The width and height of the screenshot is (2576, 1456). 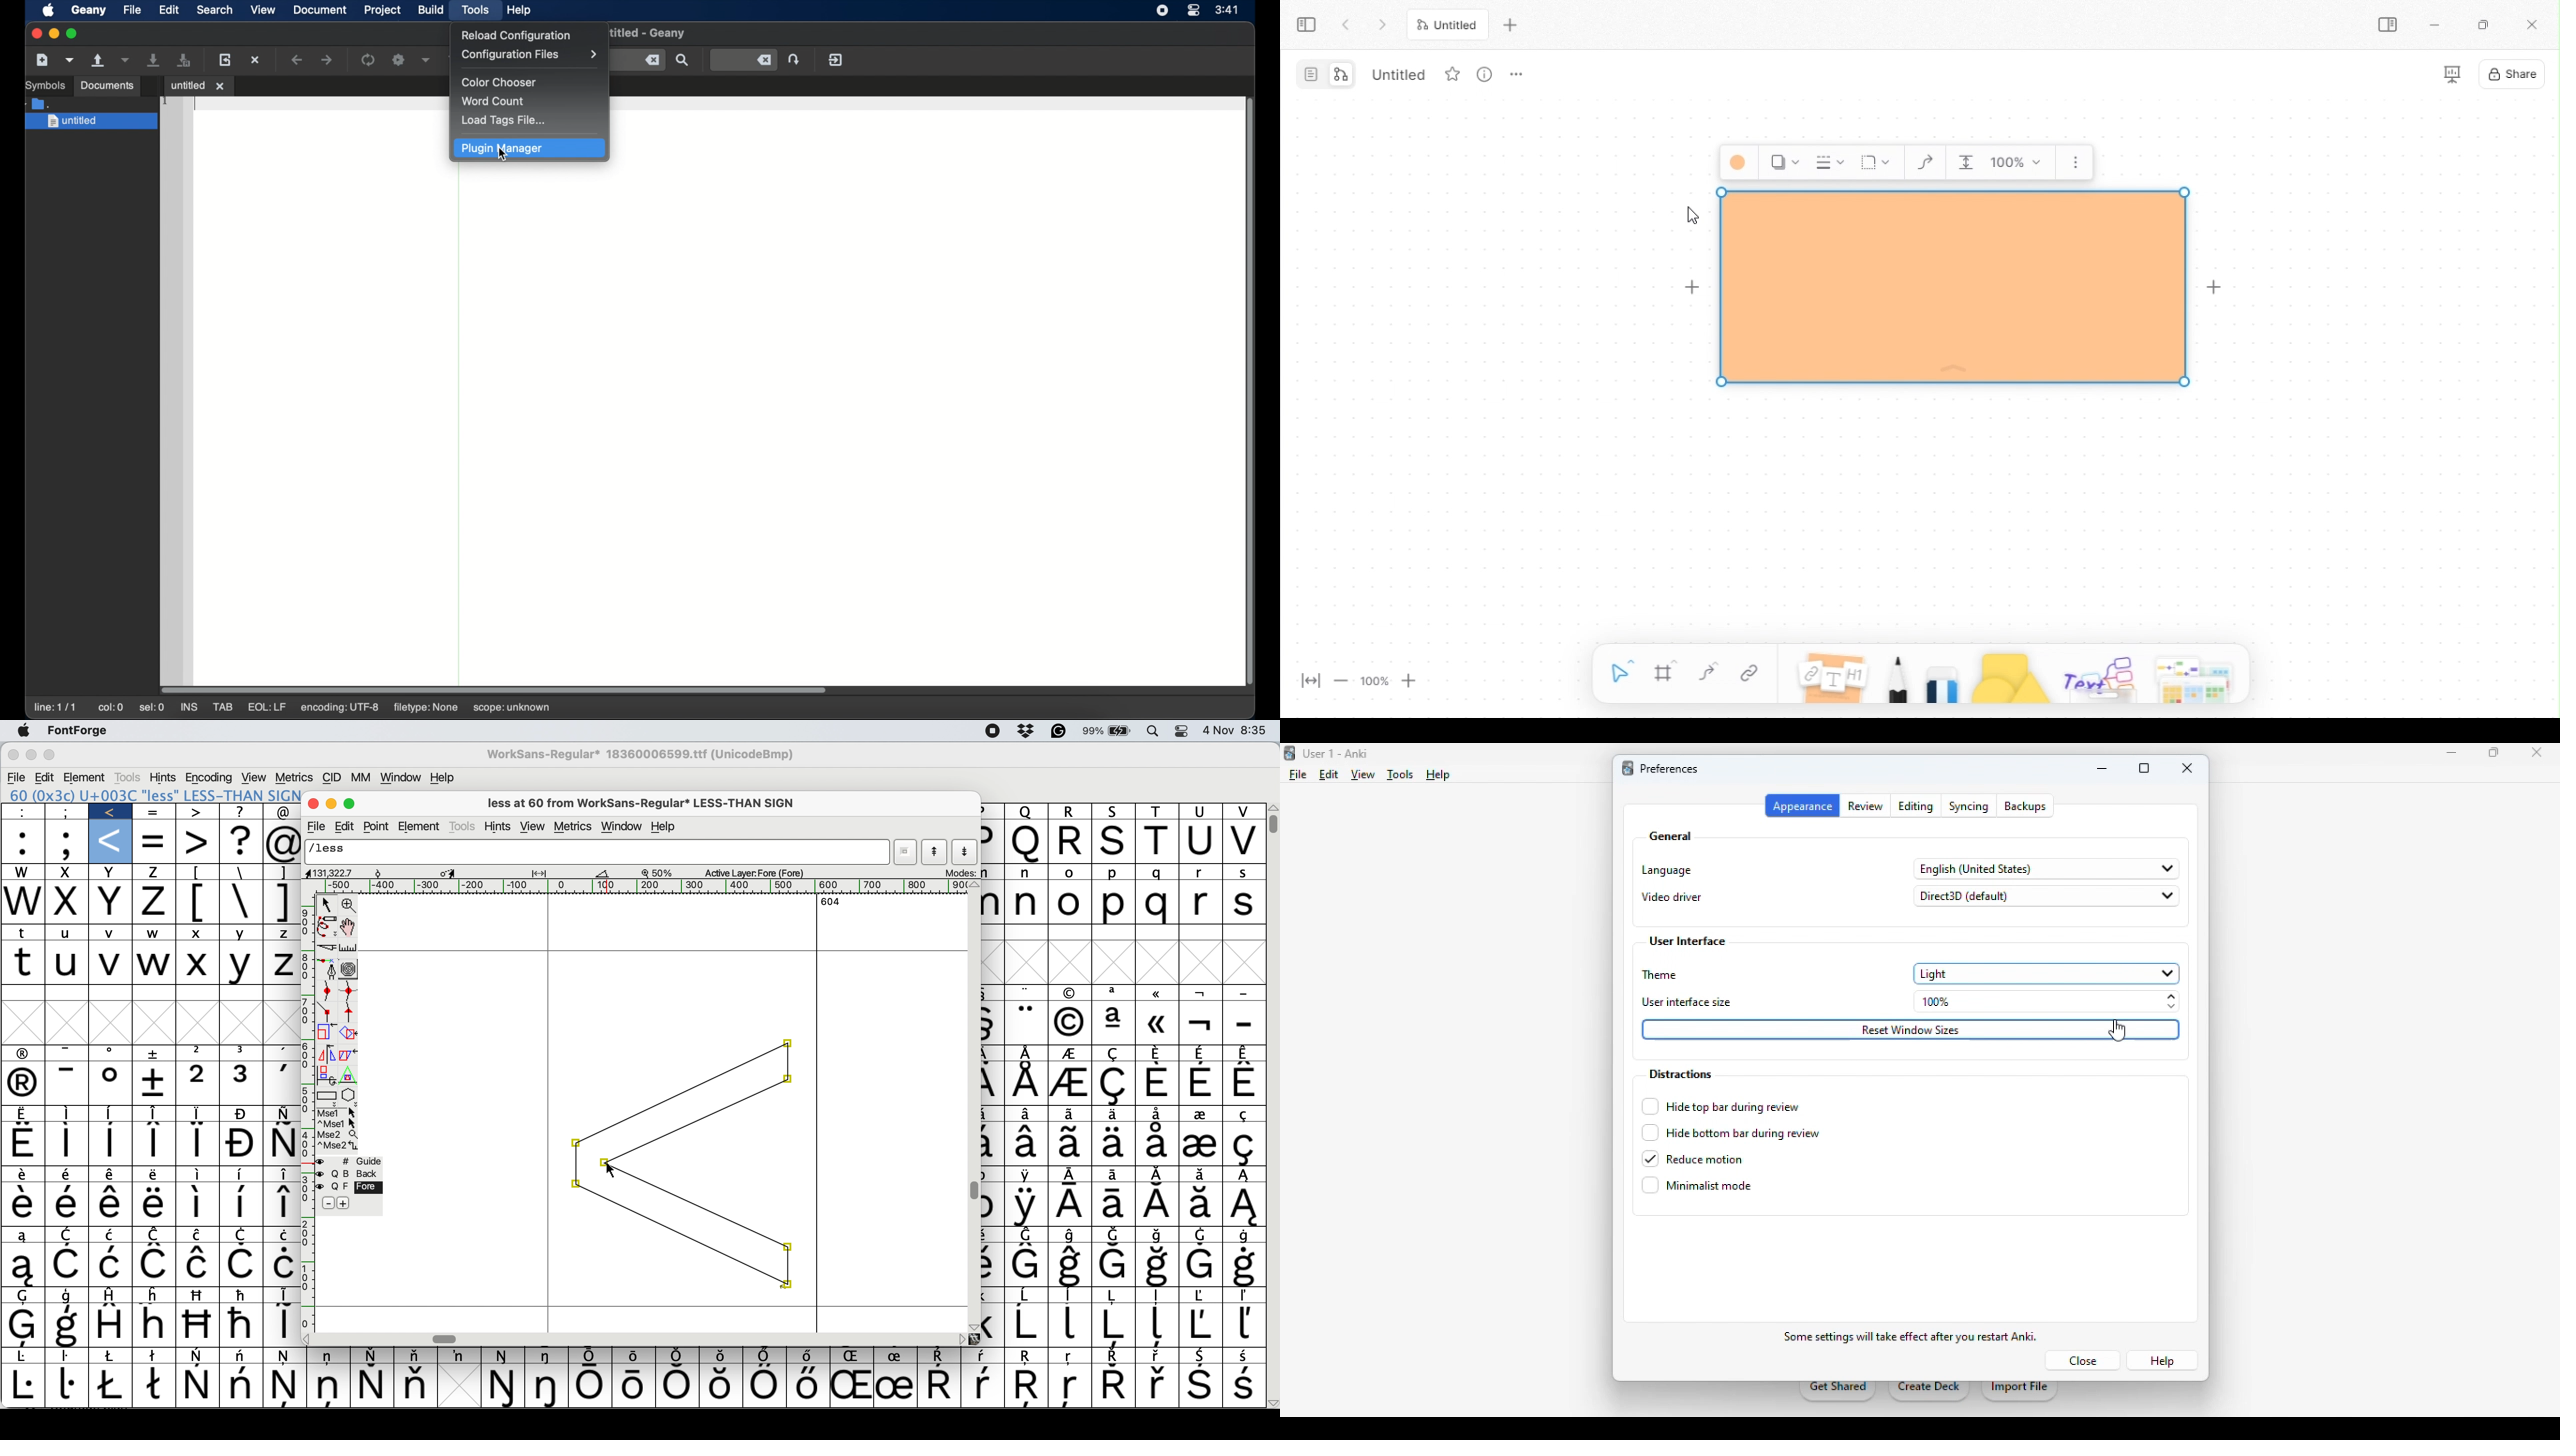 I want to click on Symbol, so click(x=1157, y=992).